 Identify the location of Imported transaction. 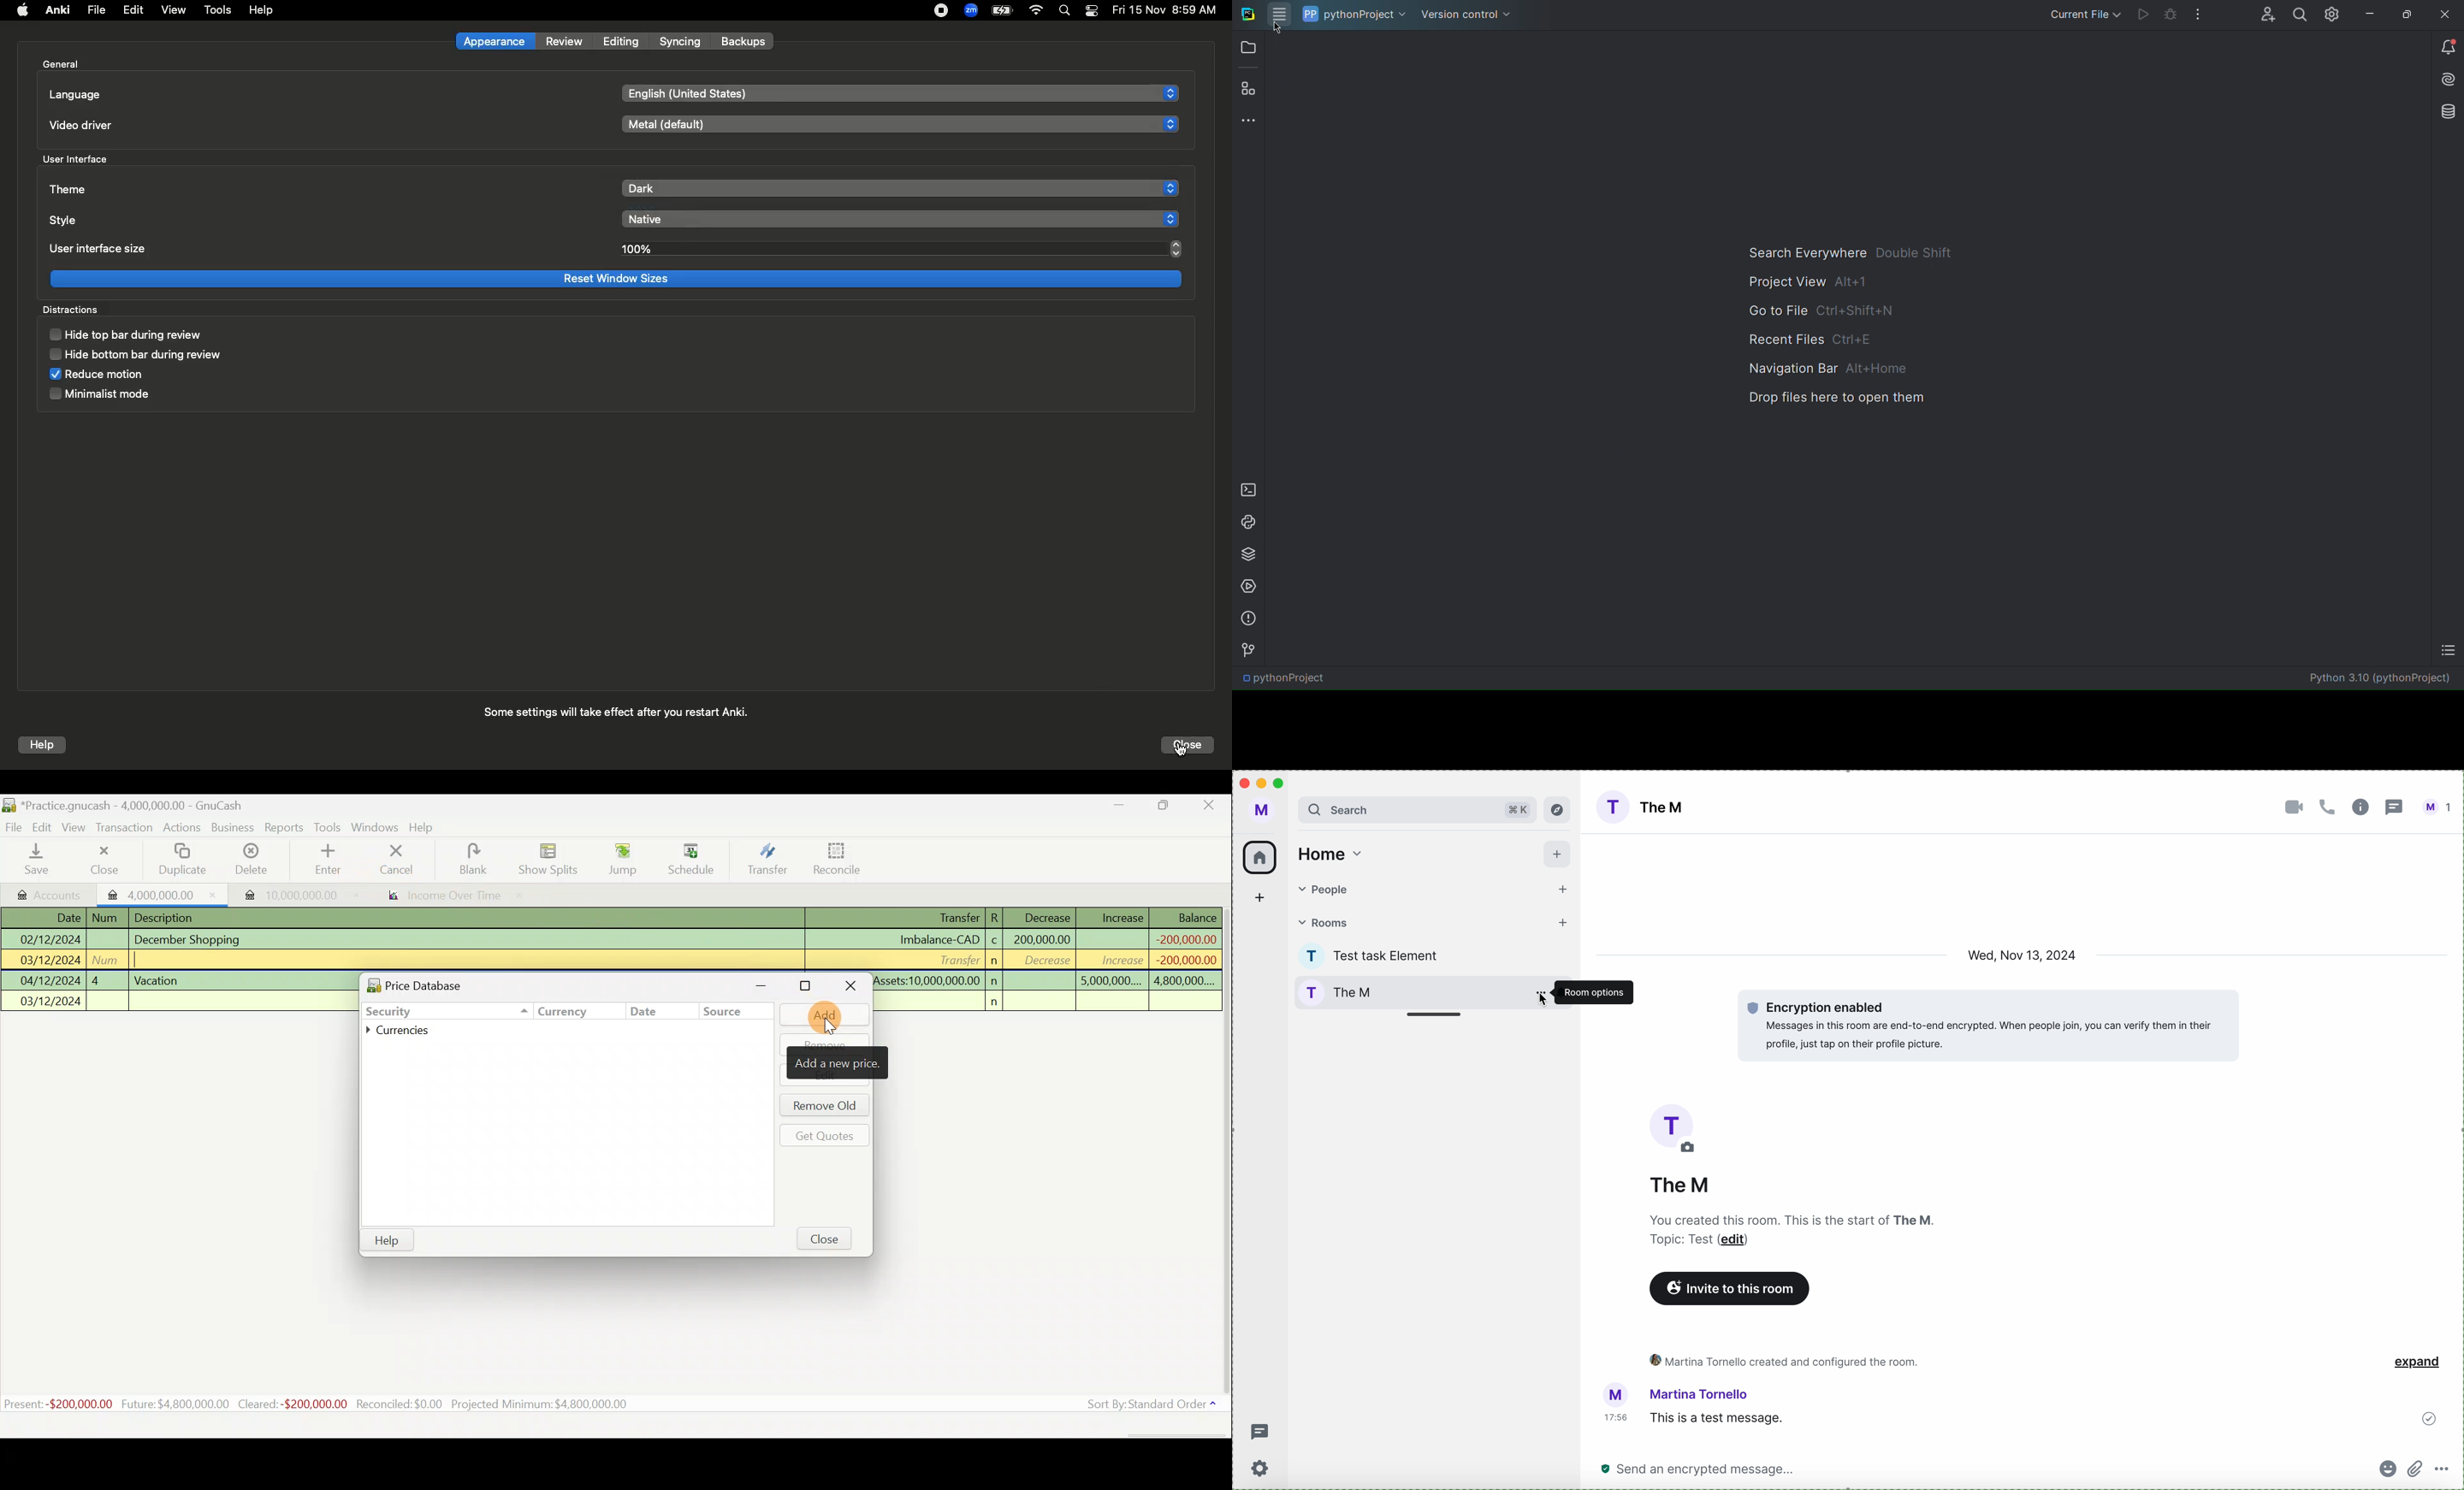
(283, 892).